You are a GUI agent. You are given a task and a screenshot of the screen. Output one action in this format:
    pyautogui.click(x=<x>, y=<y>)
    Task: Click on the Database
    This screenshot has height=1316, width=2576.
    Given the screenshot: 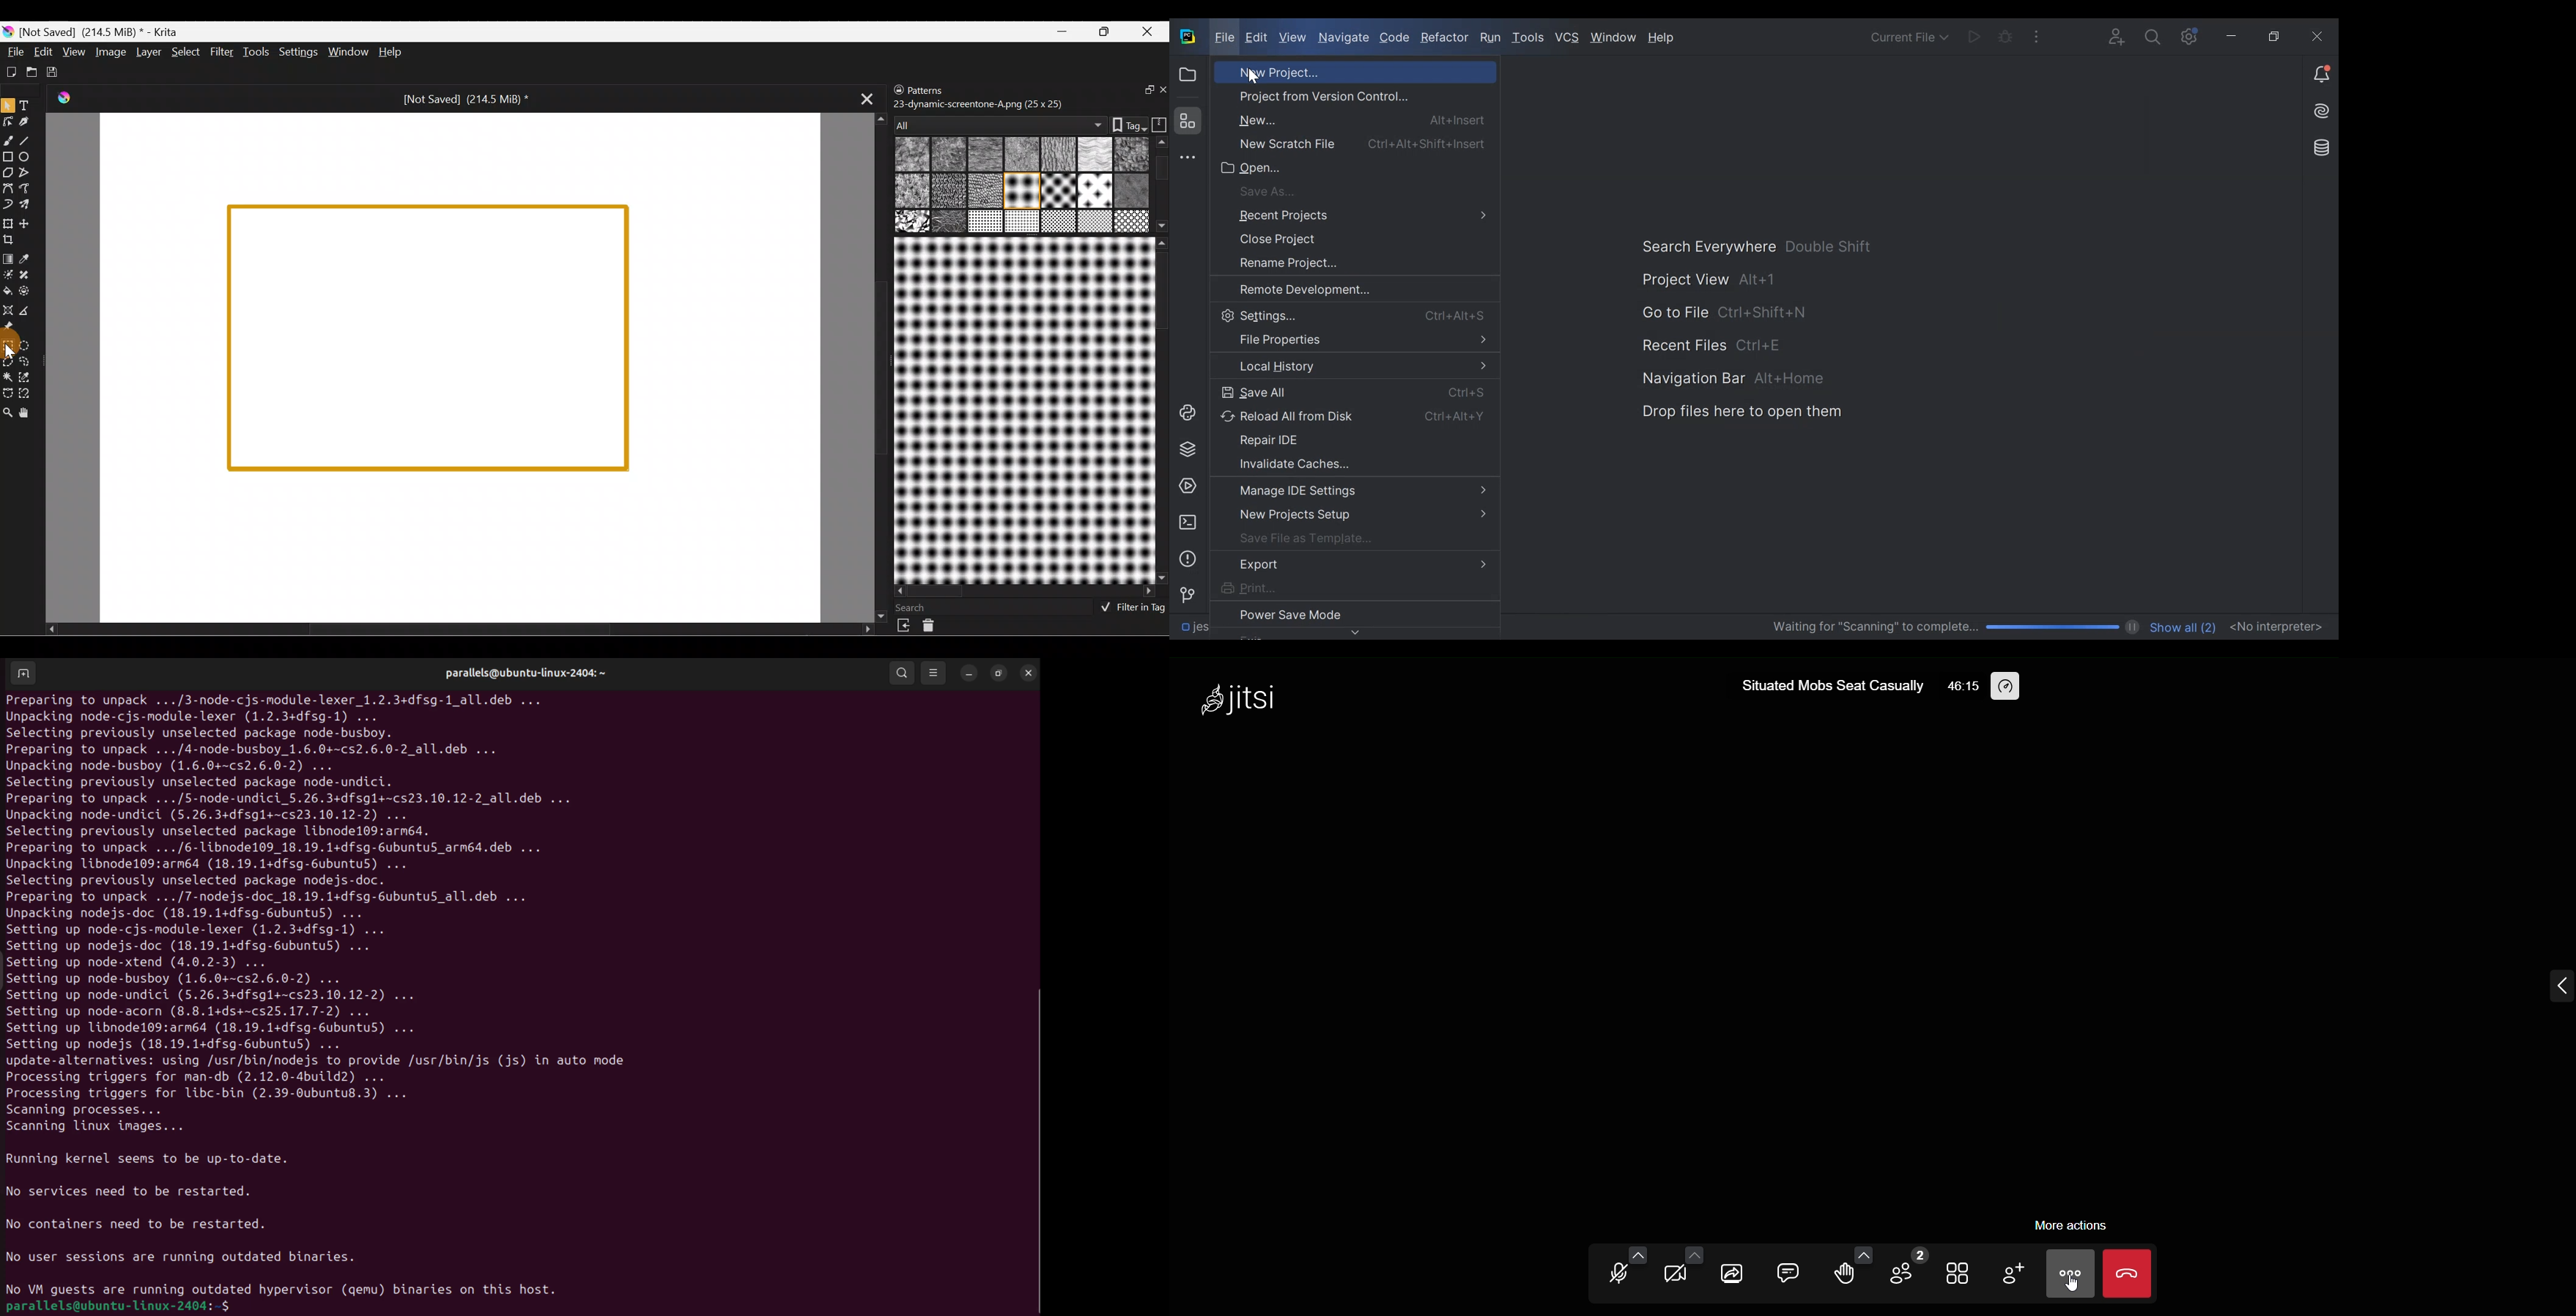 What is the action you would take?
    pyautogui.click(x=2319, y=146)
    